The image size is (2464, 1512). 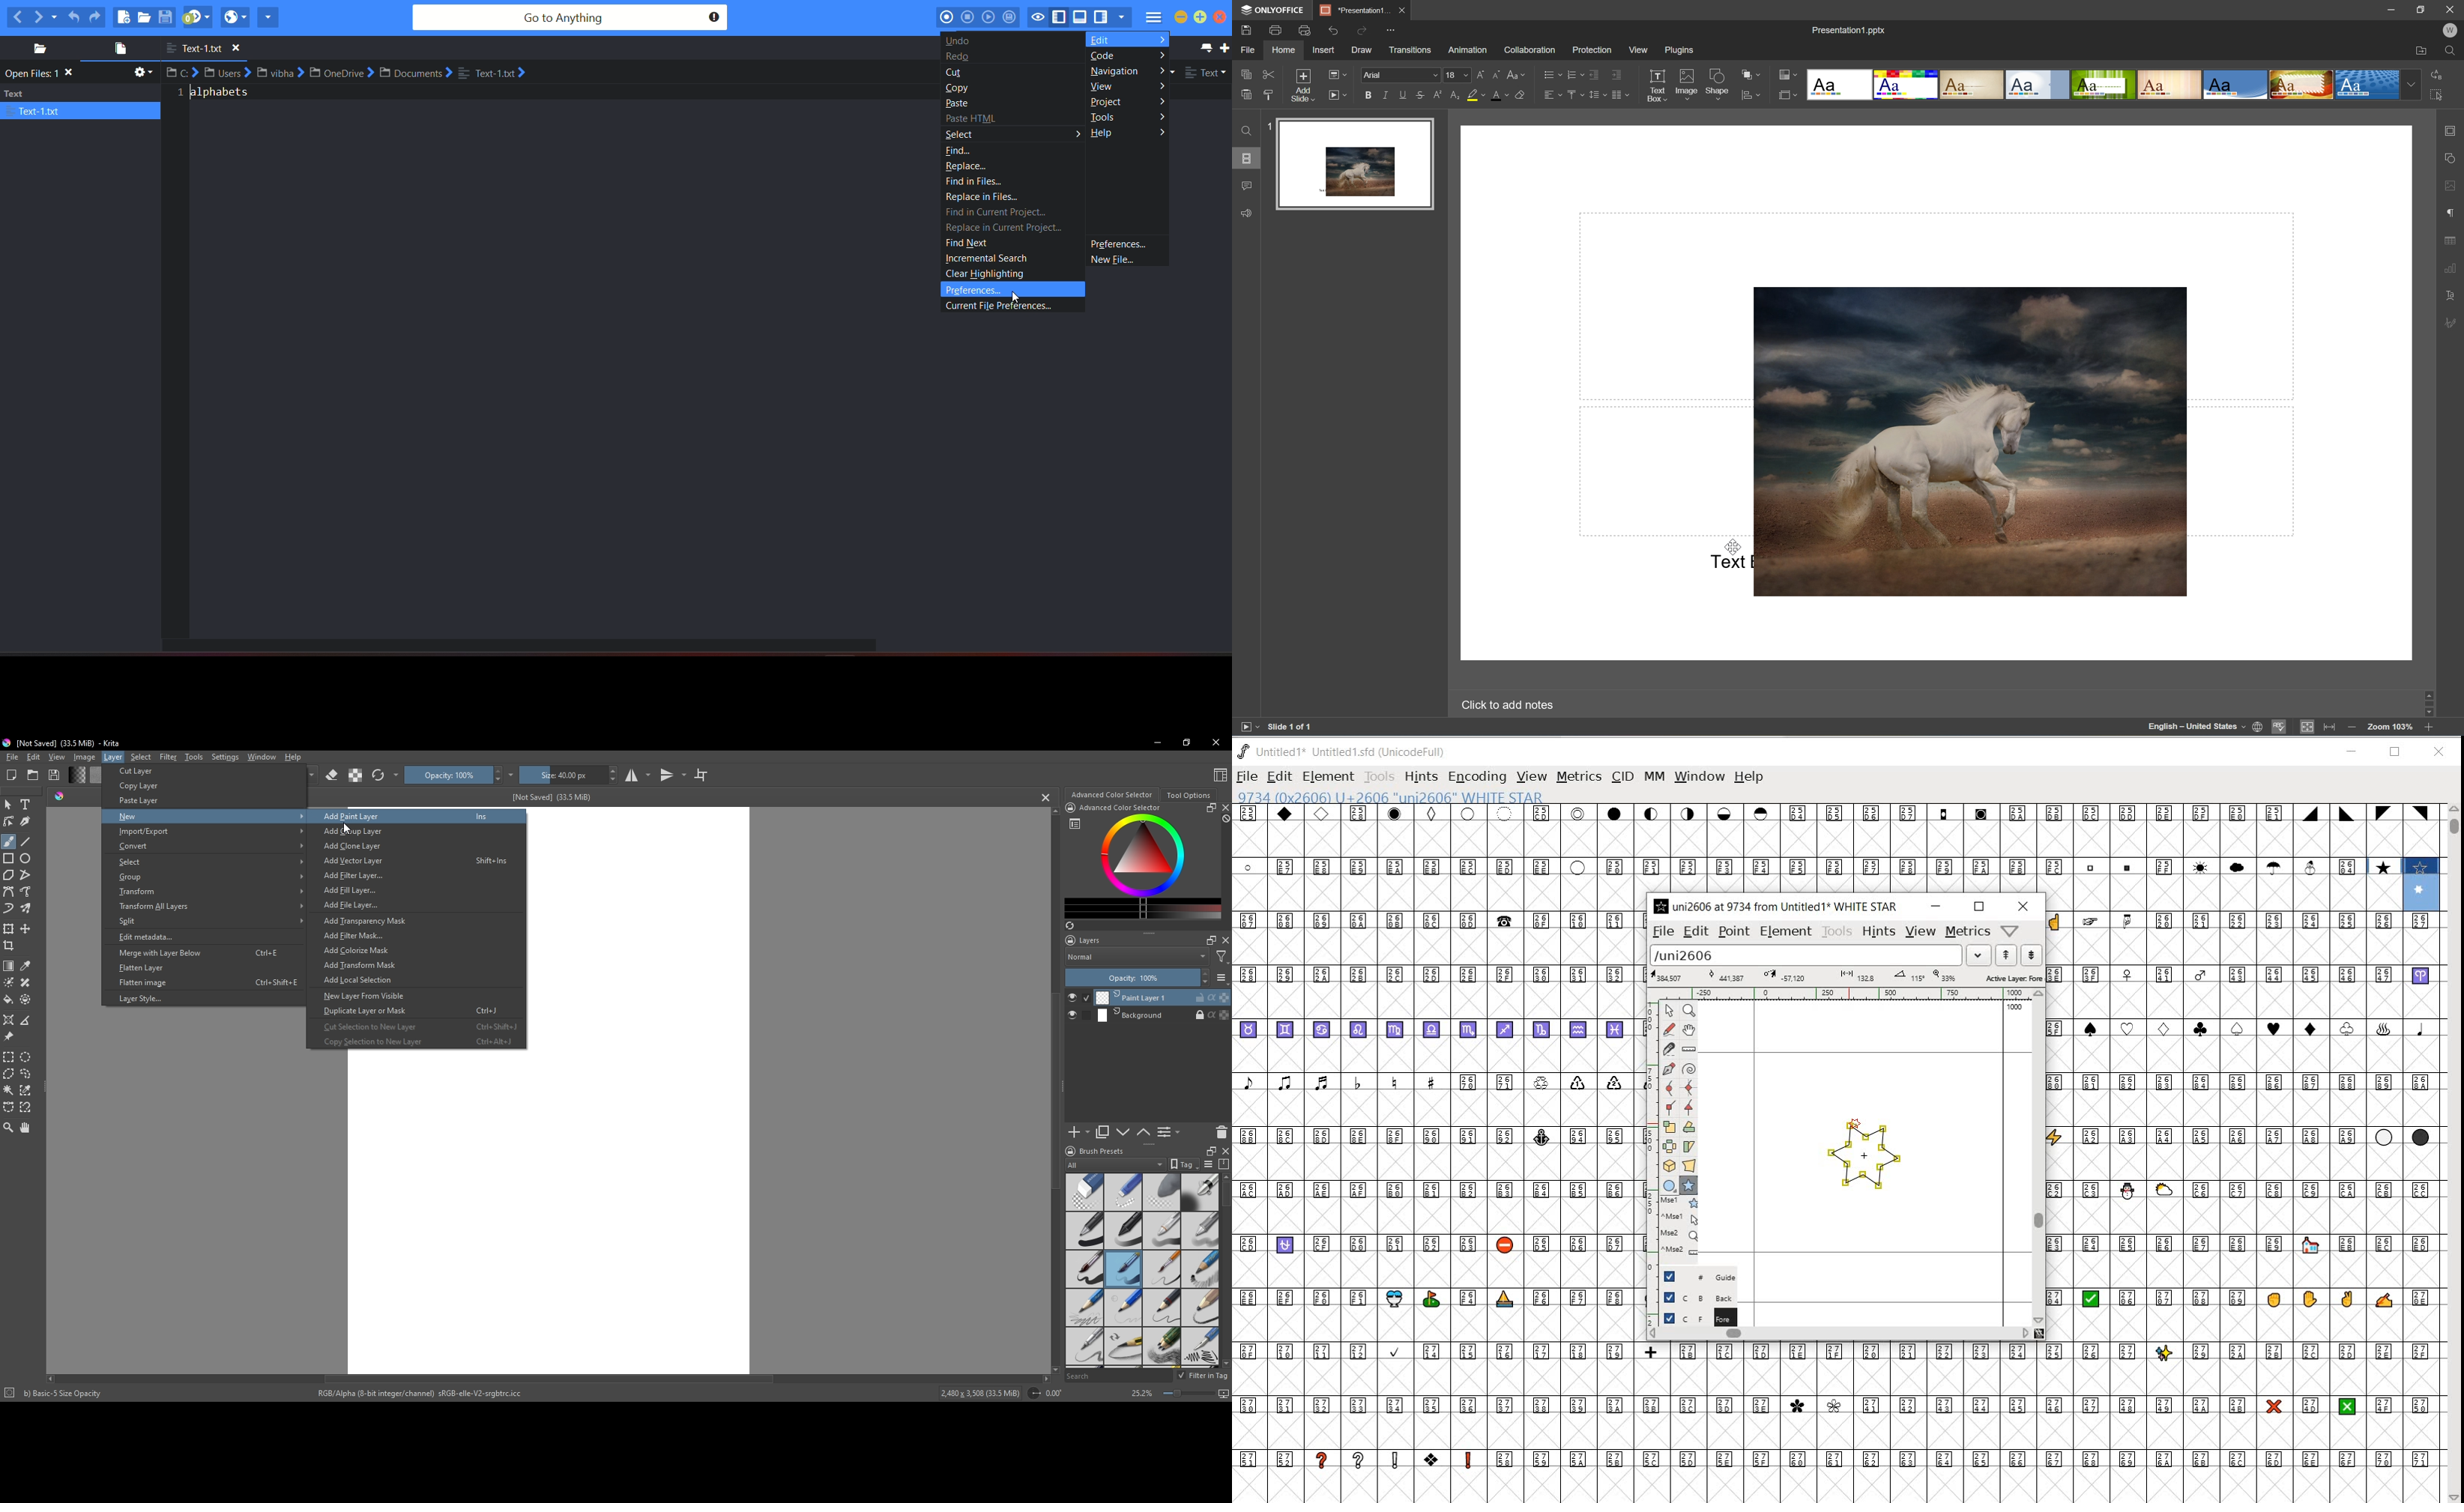 What do you see at coordinates (1789, 96) in the screenshot?
I see `Select slide size` at bounding box center [1789, 96].